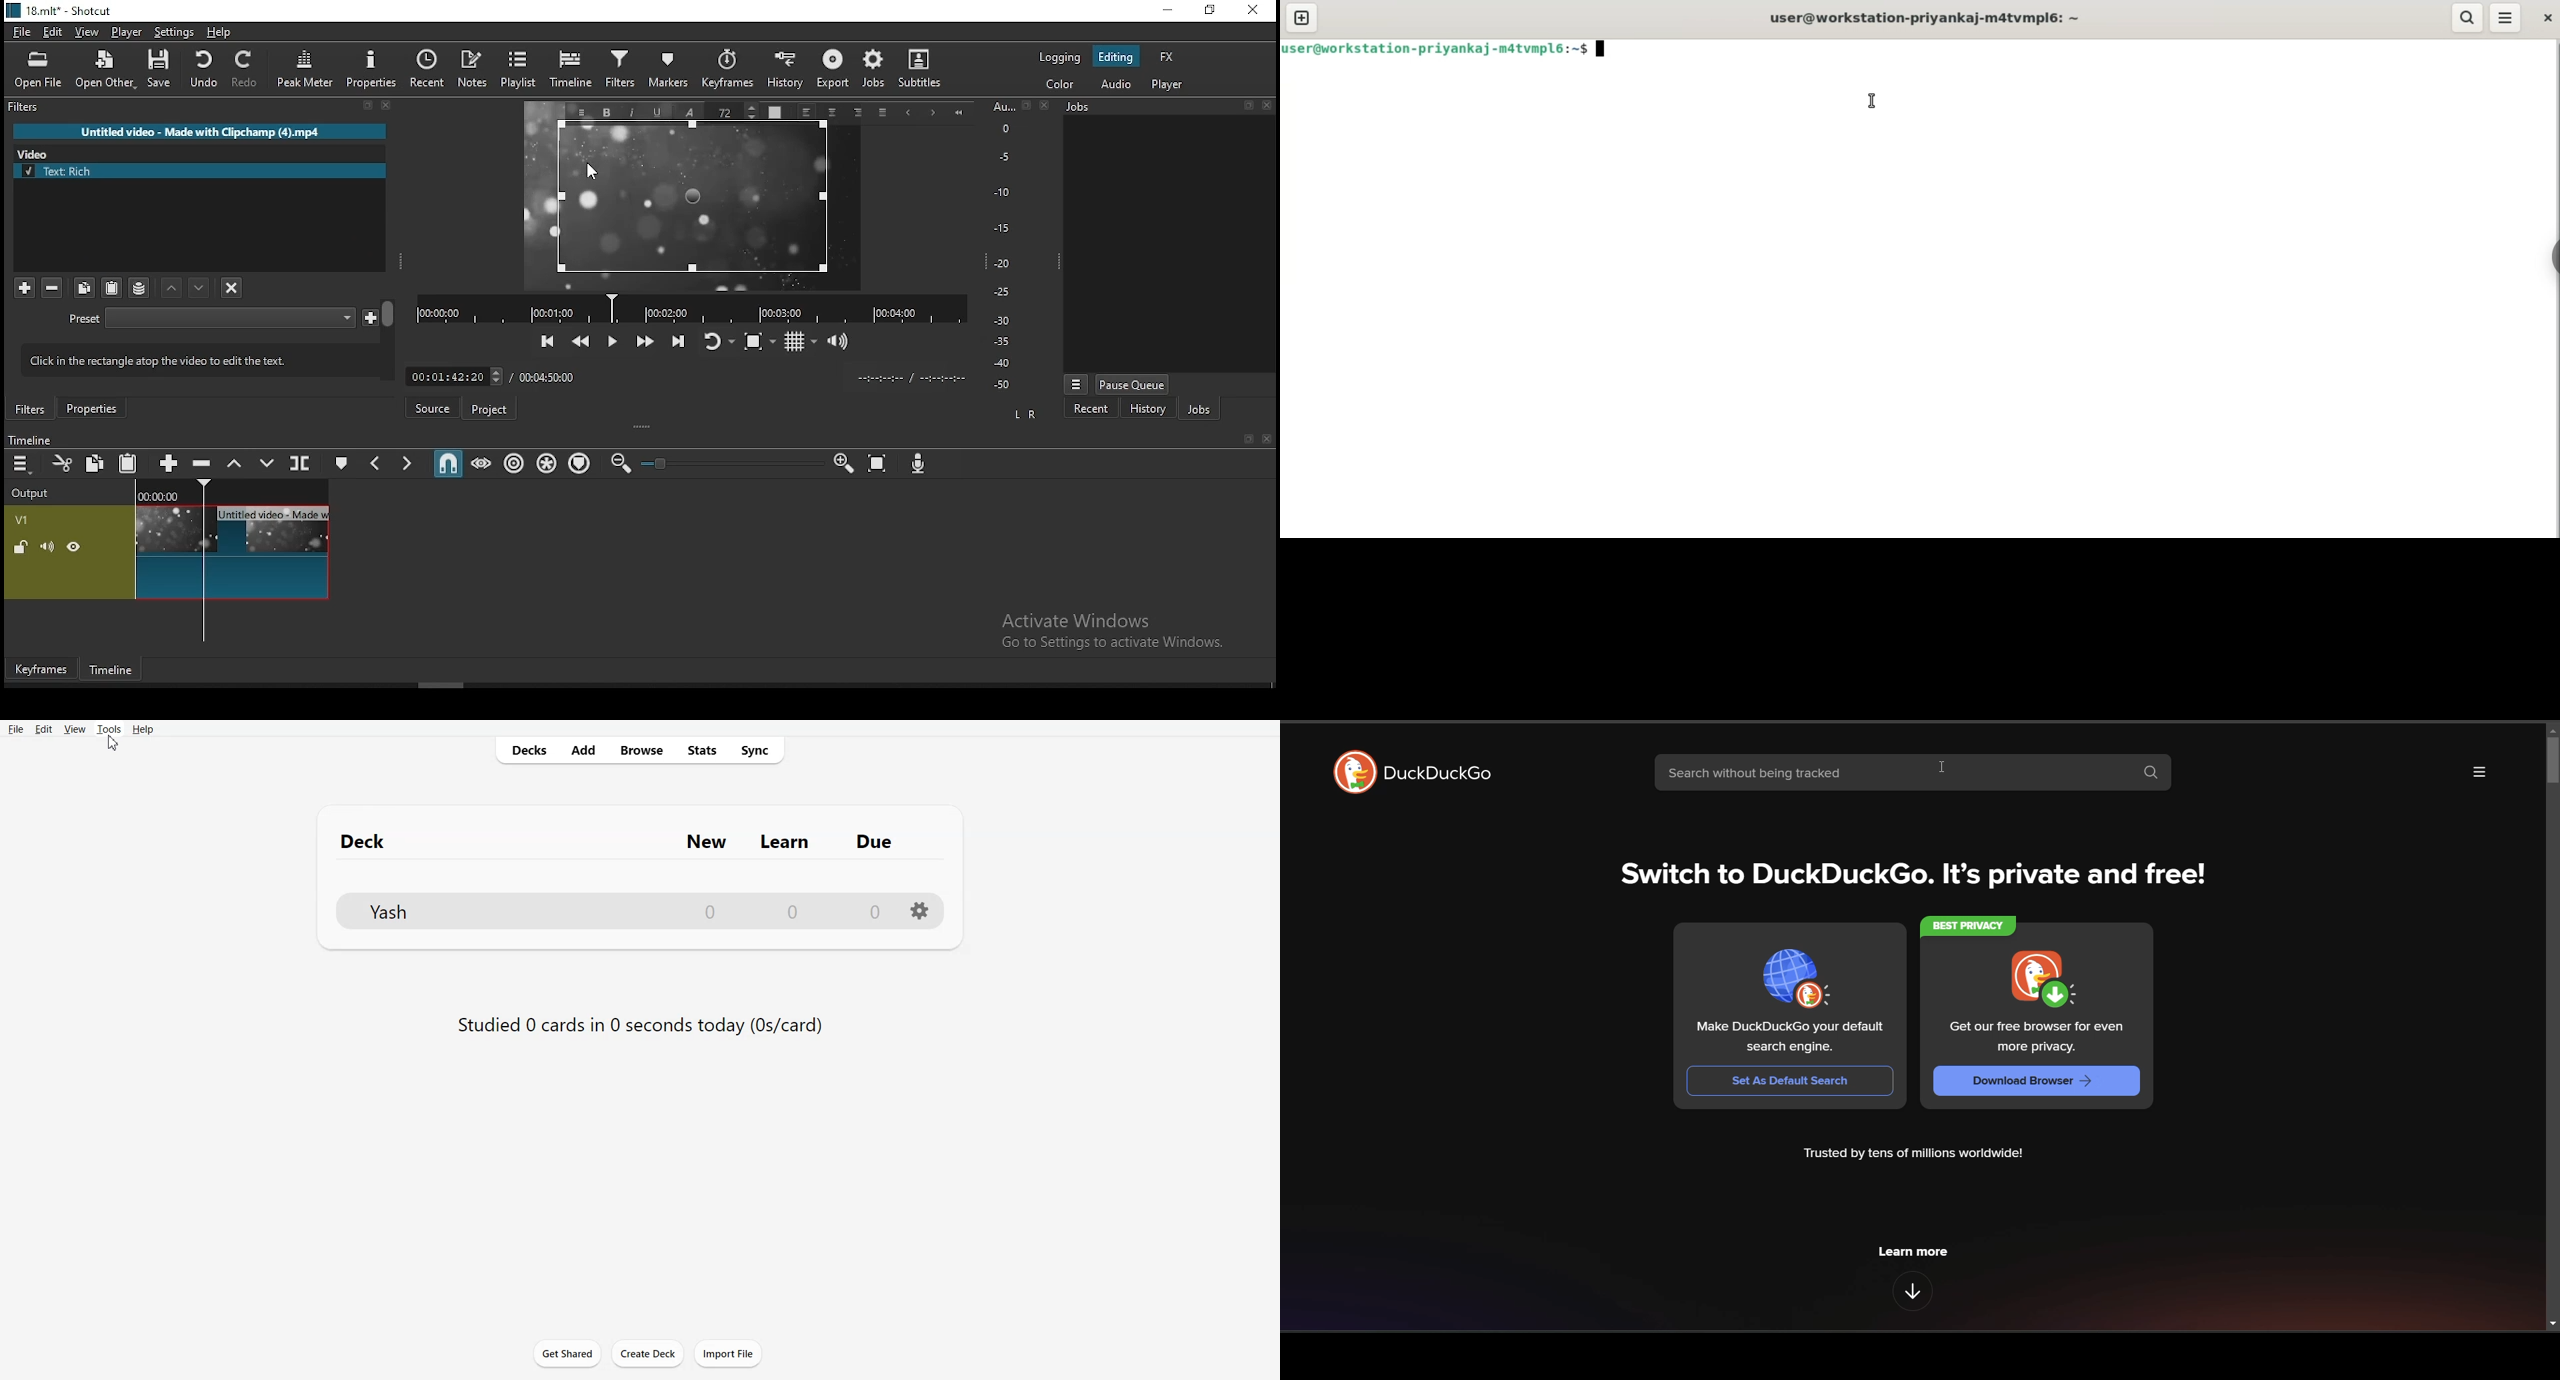 The height and width of the screenshot is (1400, 2576). Describe the element at coordinates (2552, 758) in the screenshot. I see `vertical scroll bar` at that location.